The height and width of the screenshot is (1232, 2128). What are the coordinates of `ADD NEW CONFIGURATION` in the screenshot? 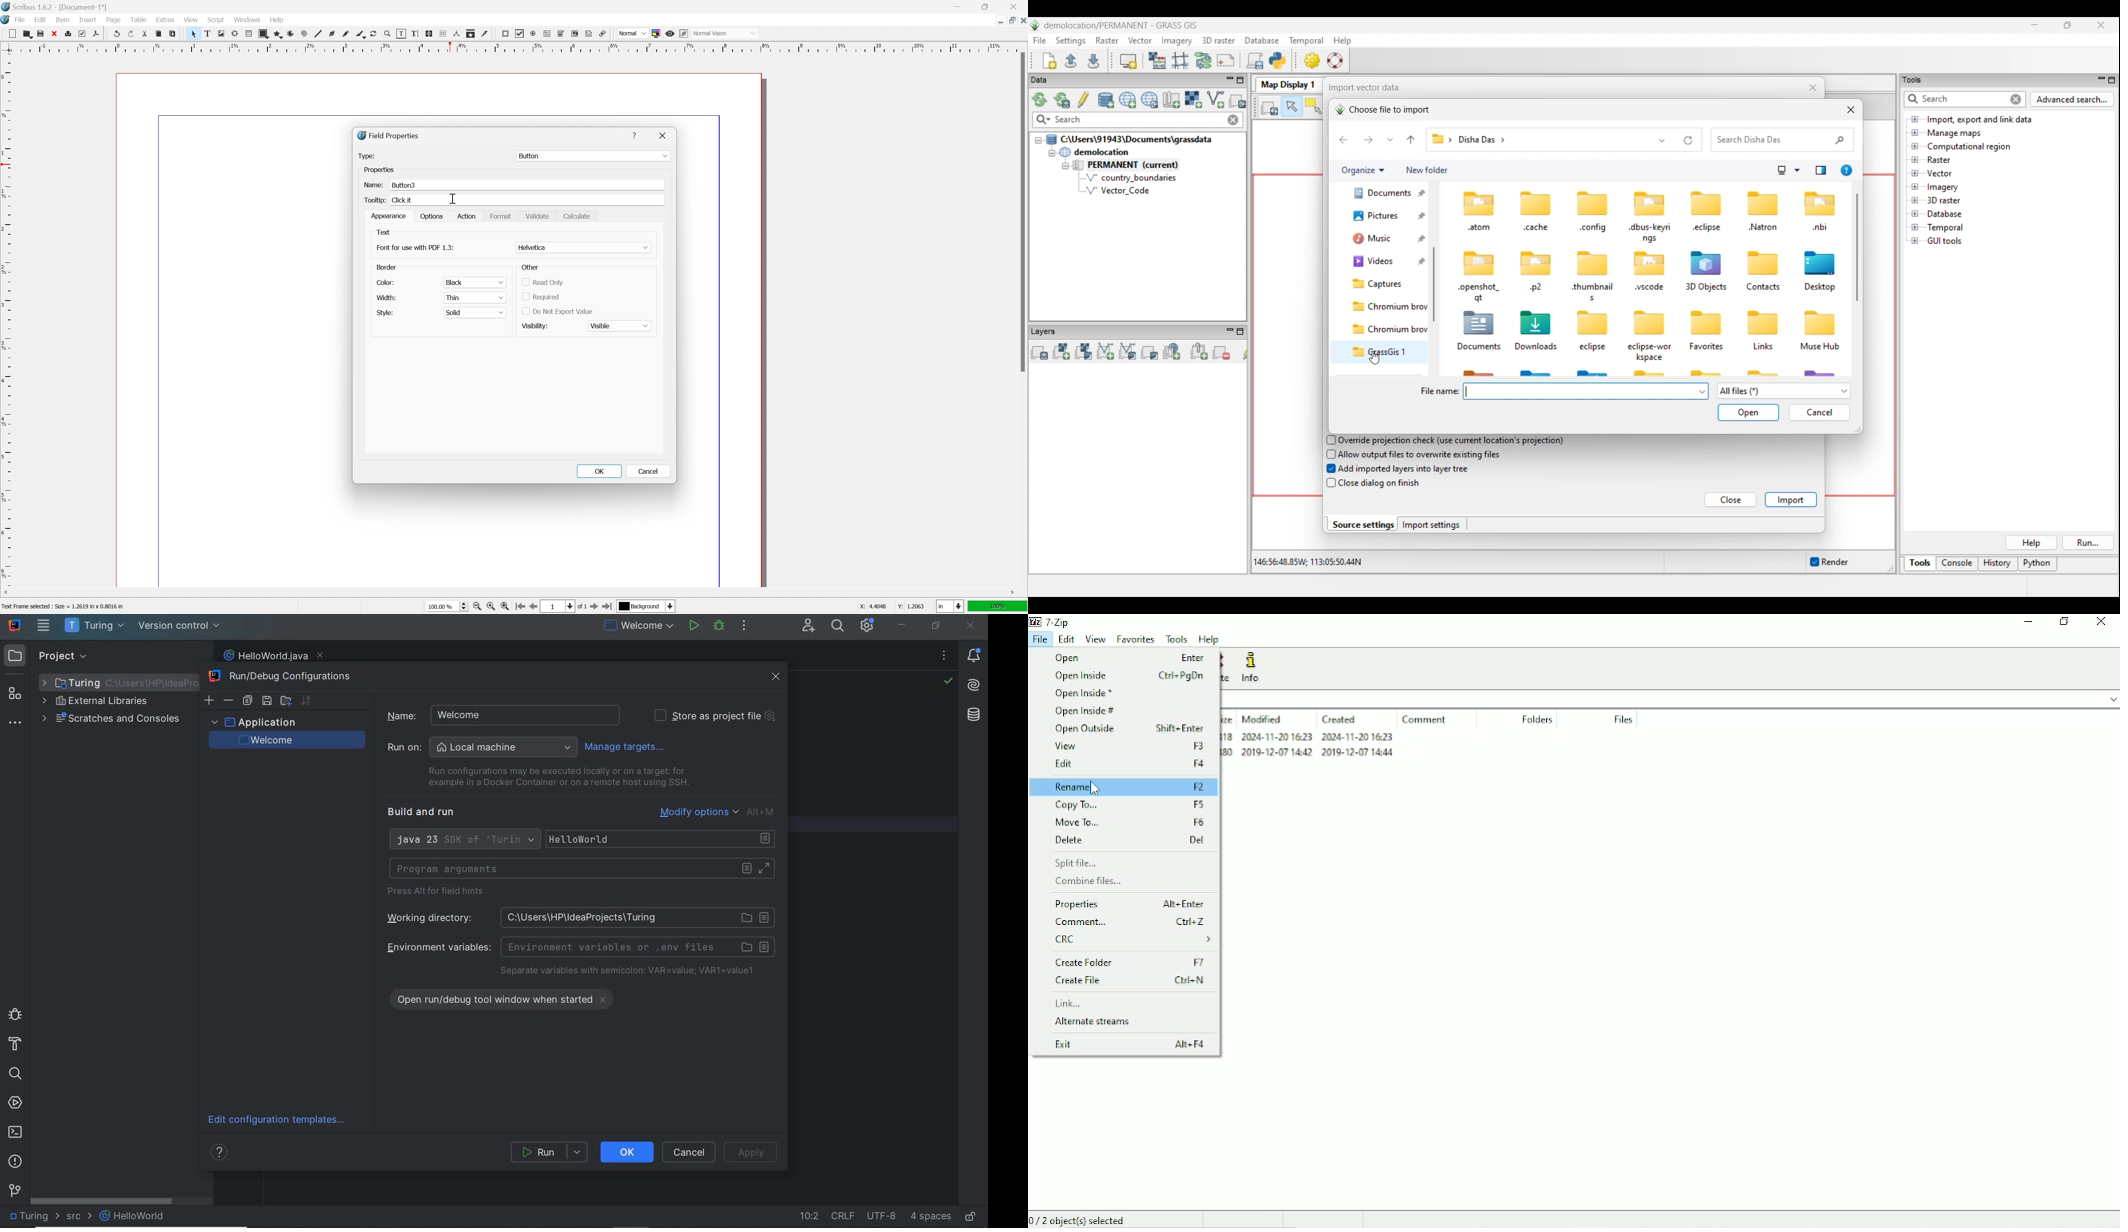 It's located at (210, 700).